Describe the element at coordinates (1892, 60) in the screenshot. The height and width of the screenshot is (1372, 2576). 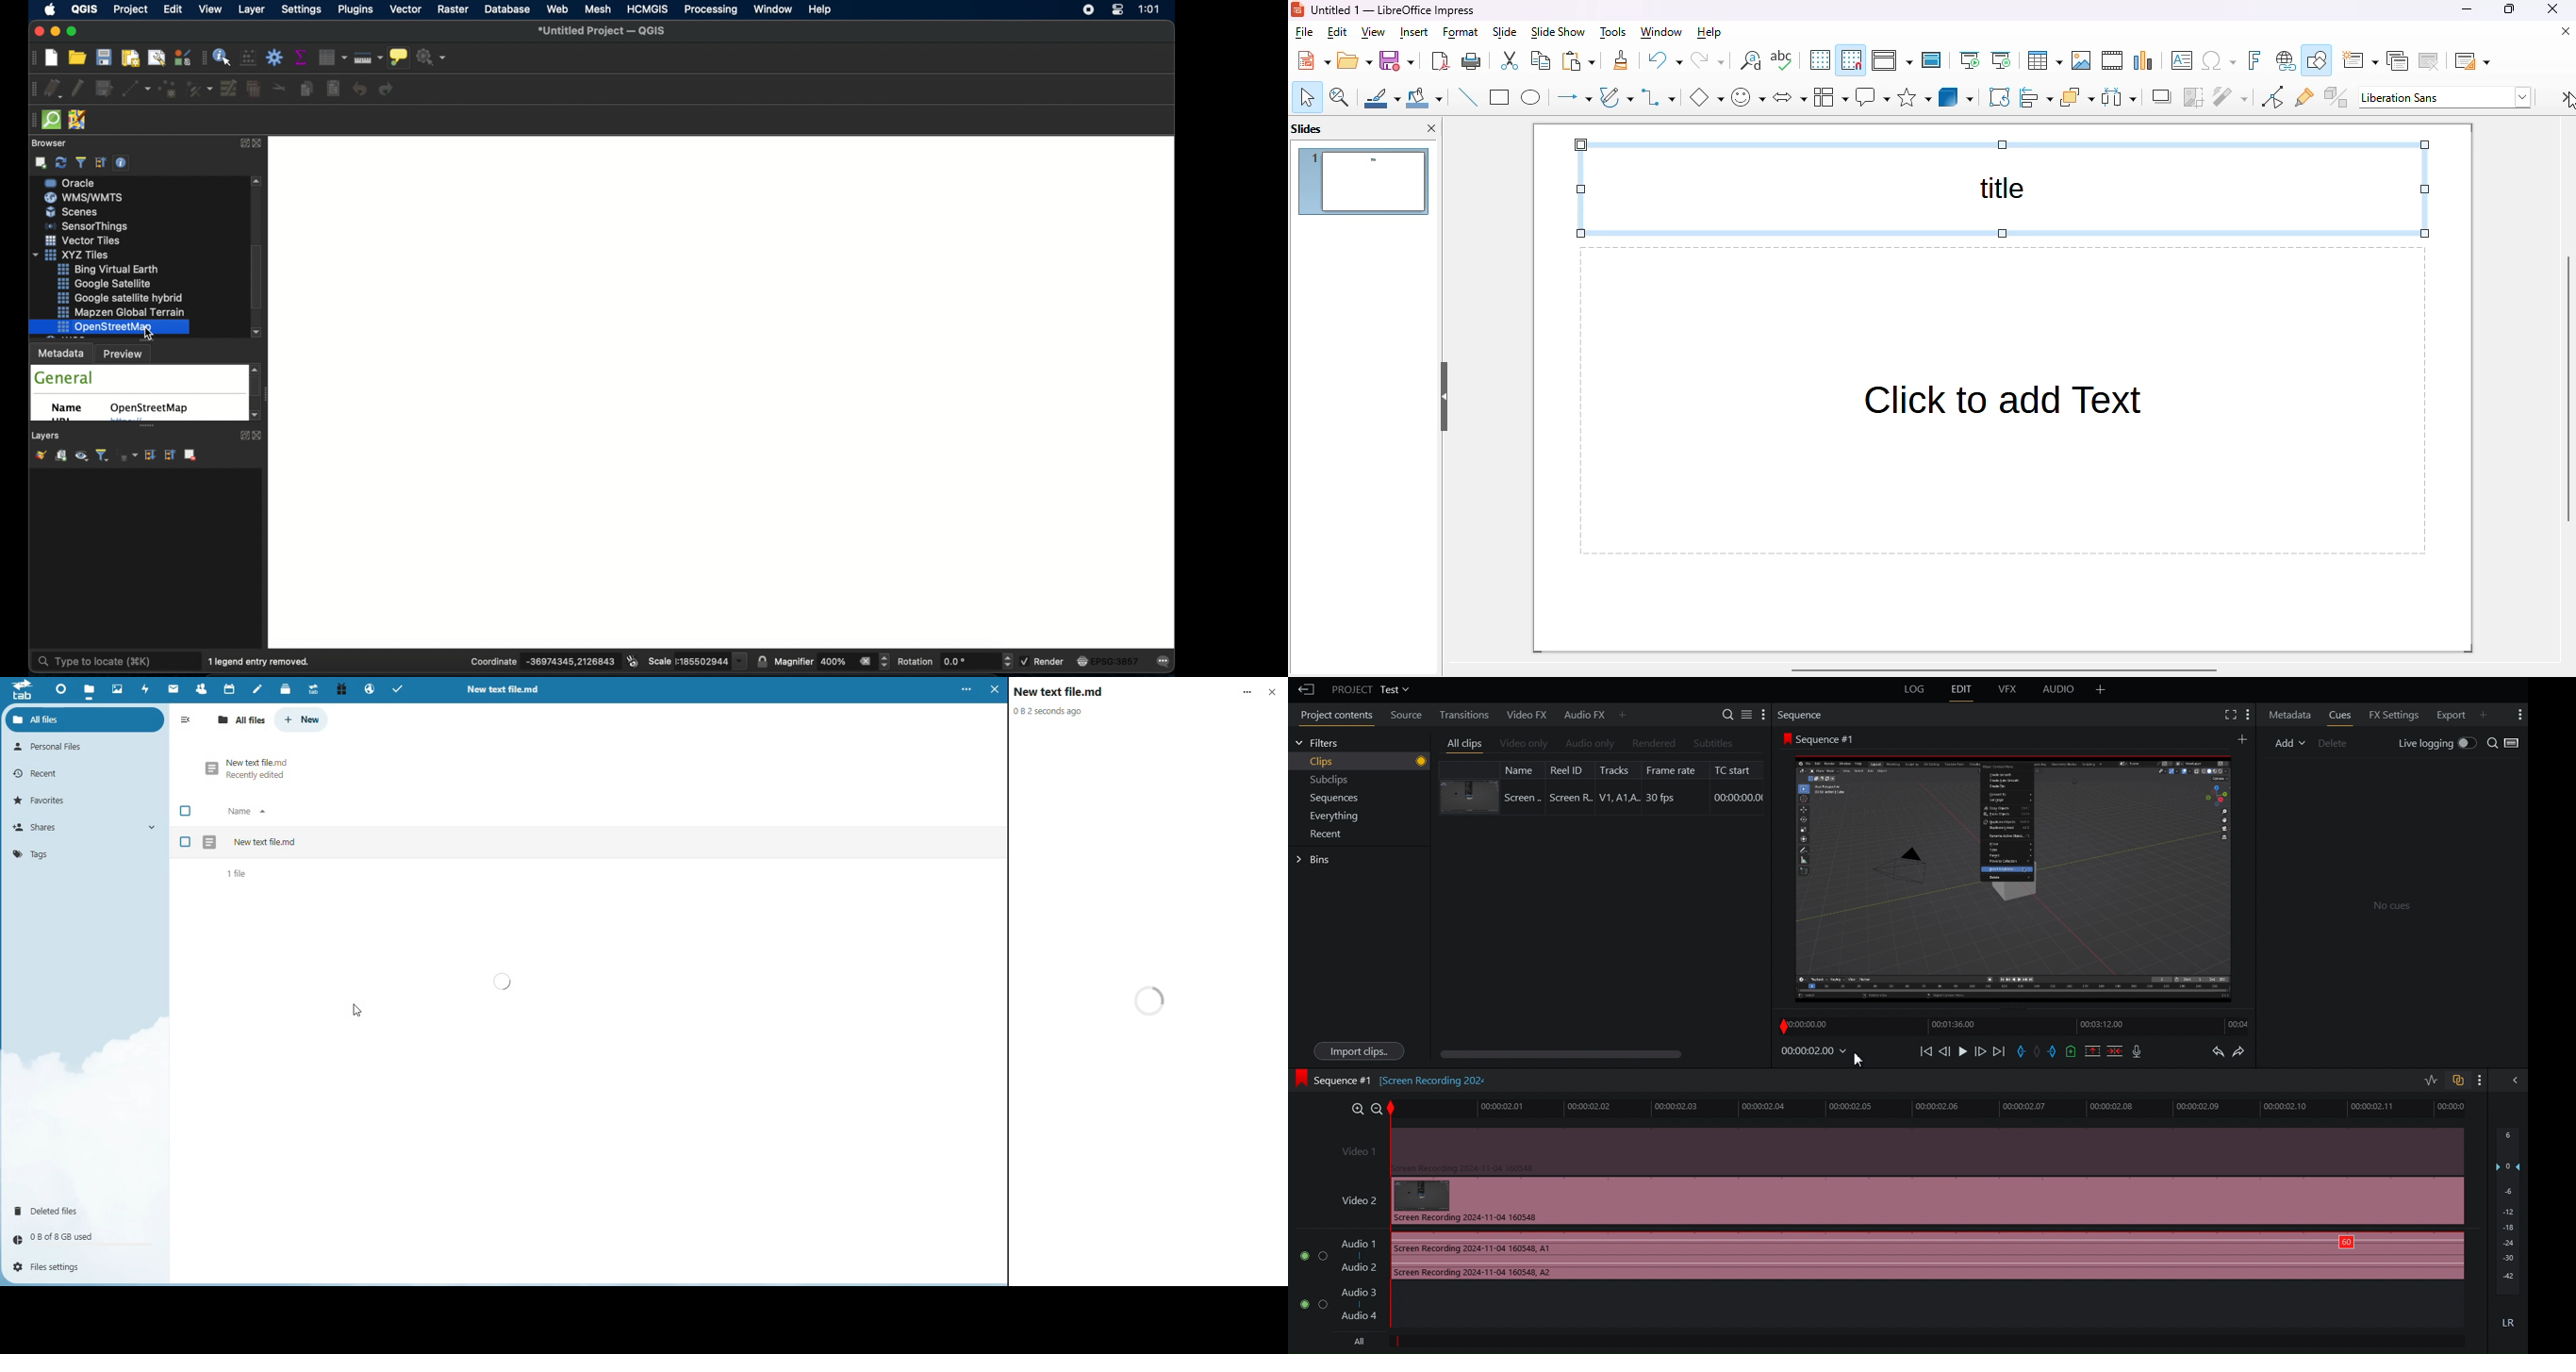
I see `display views` at that location.